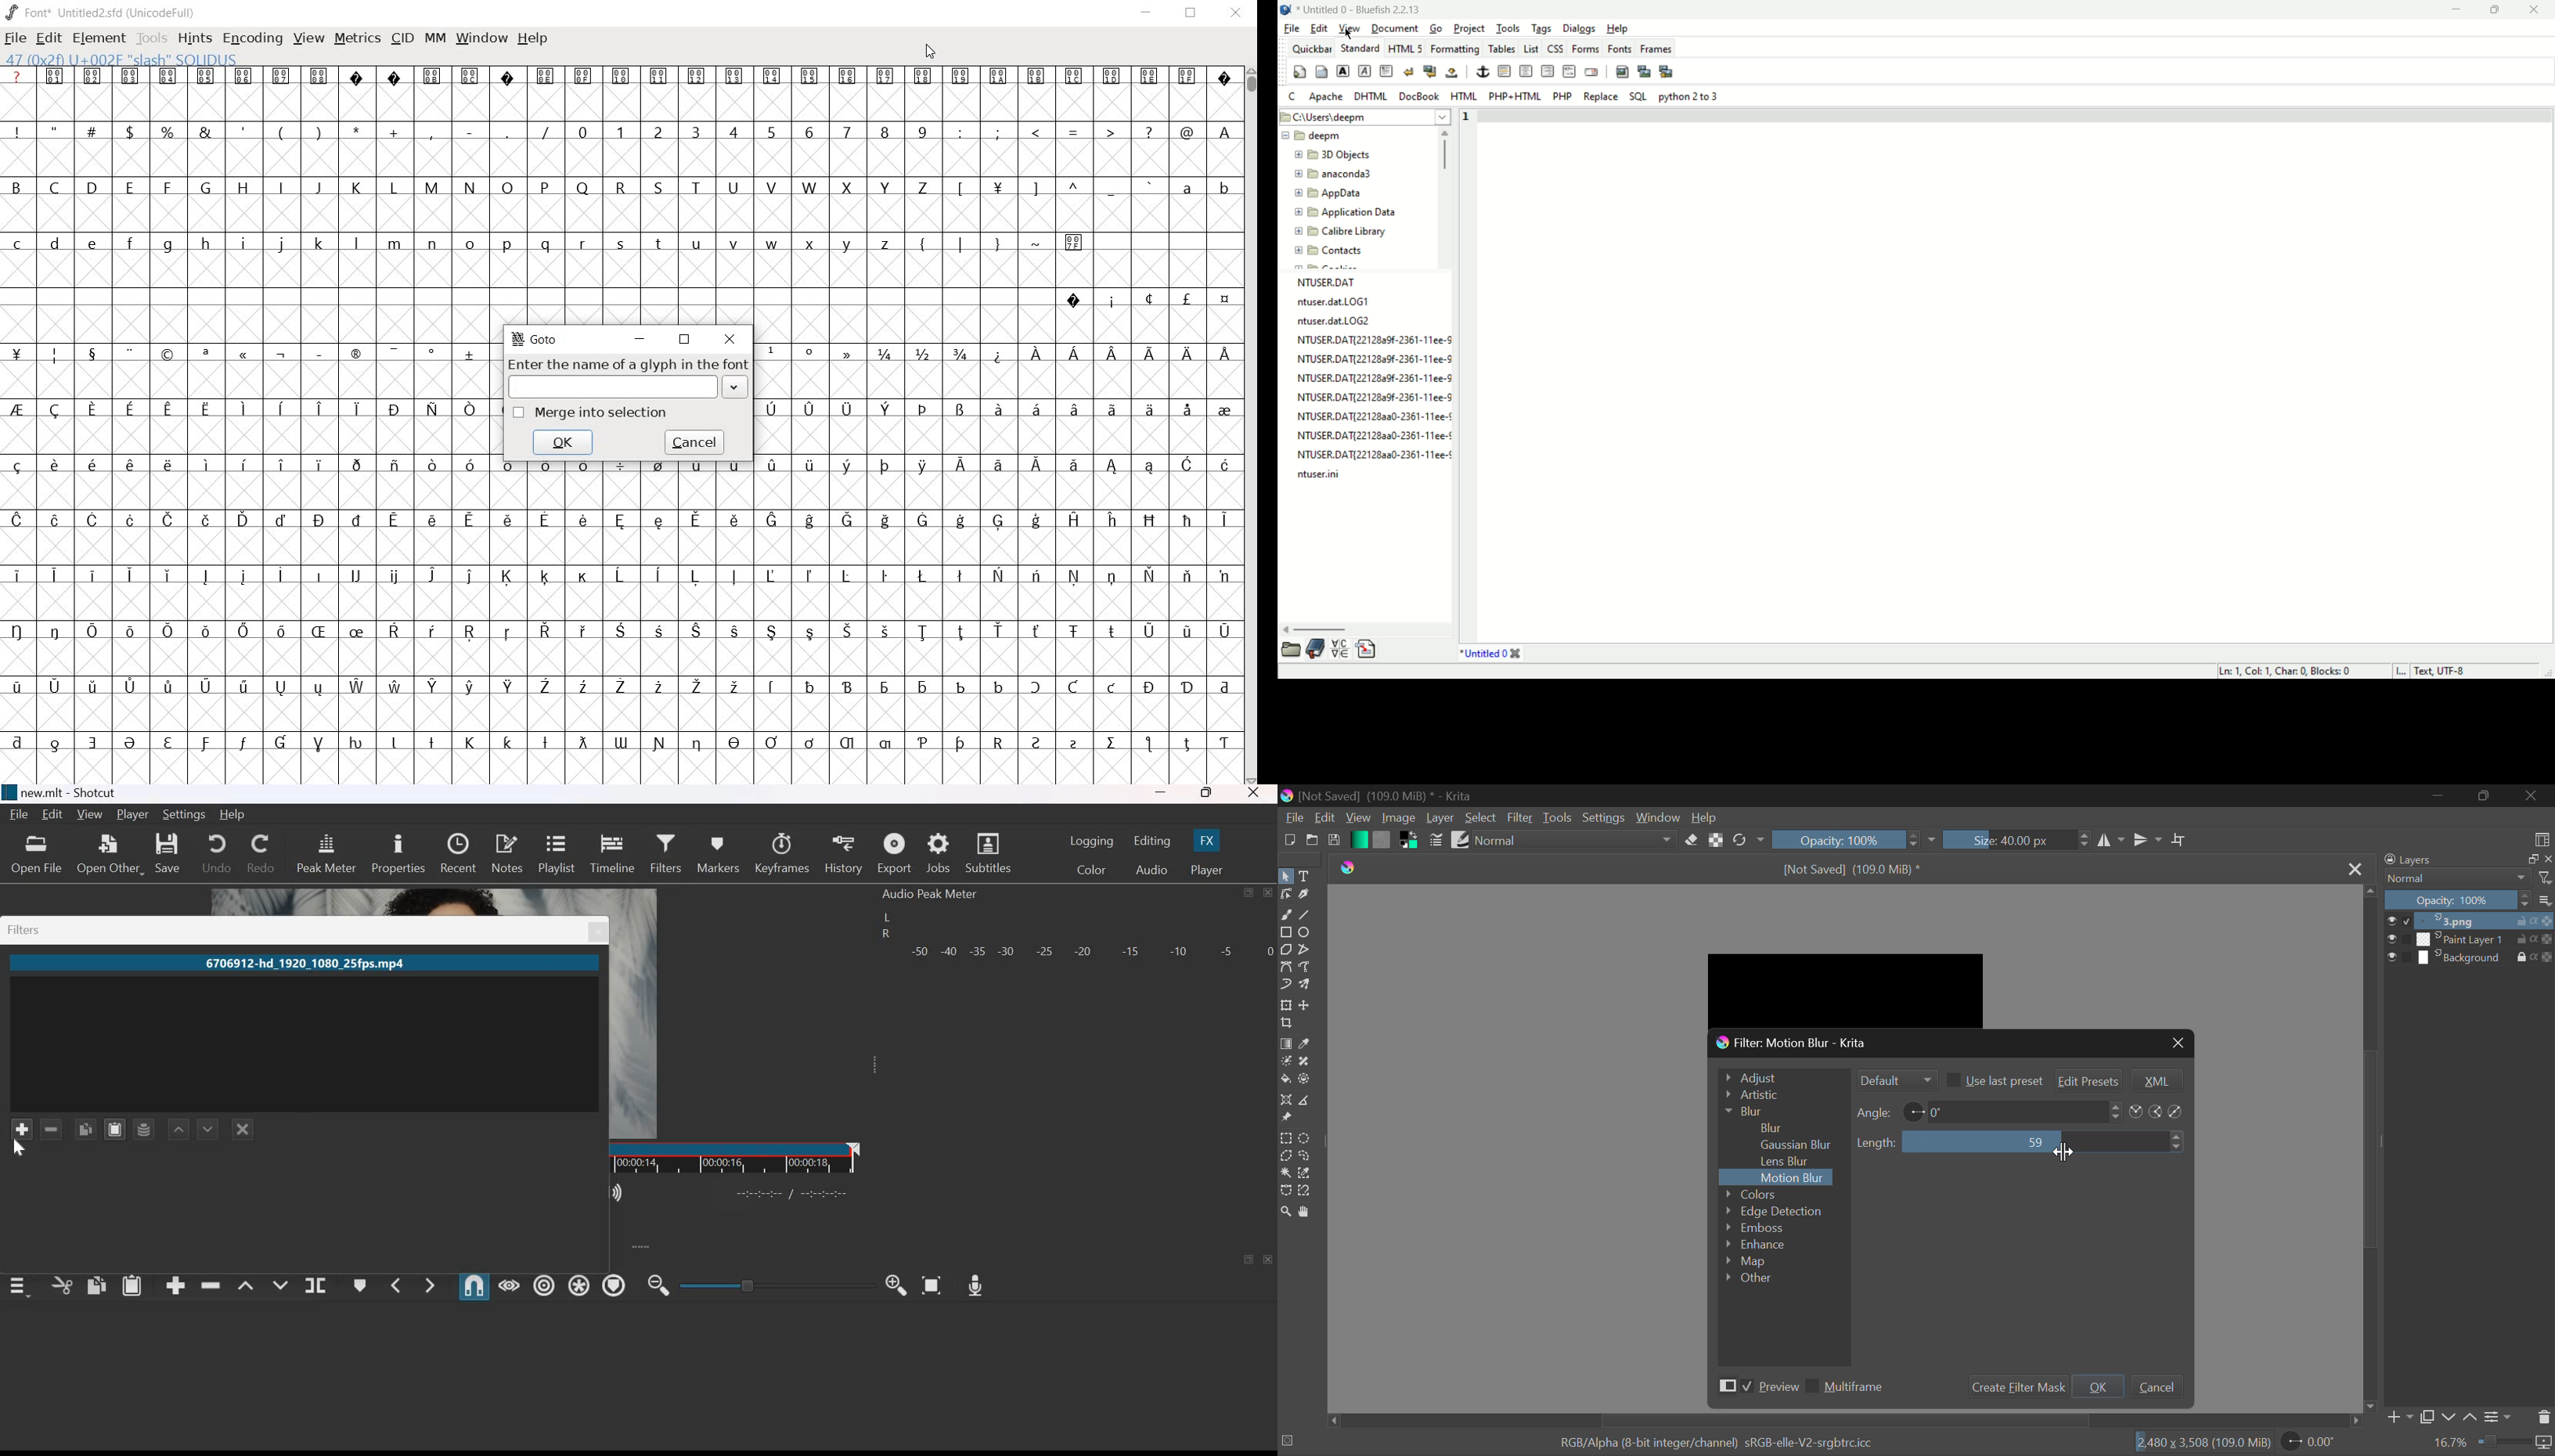 The height and width of the screenshot is (1456, 2576). What do you see at coordinates (2007, 840) in the screenshot?
I see `Size: 40.00 px` at bounding box center [2007, 840].